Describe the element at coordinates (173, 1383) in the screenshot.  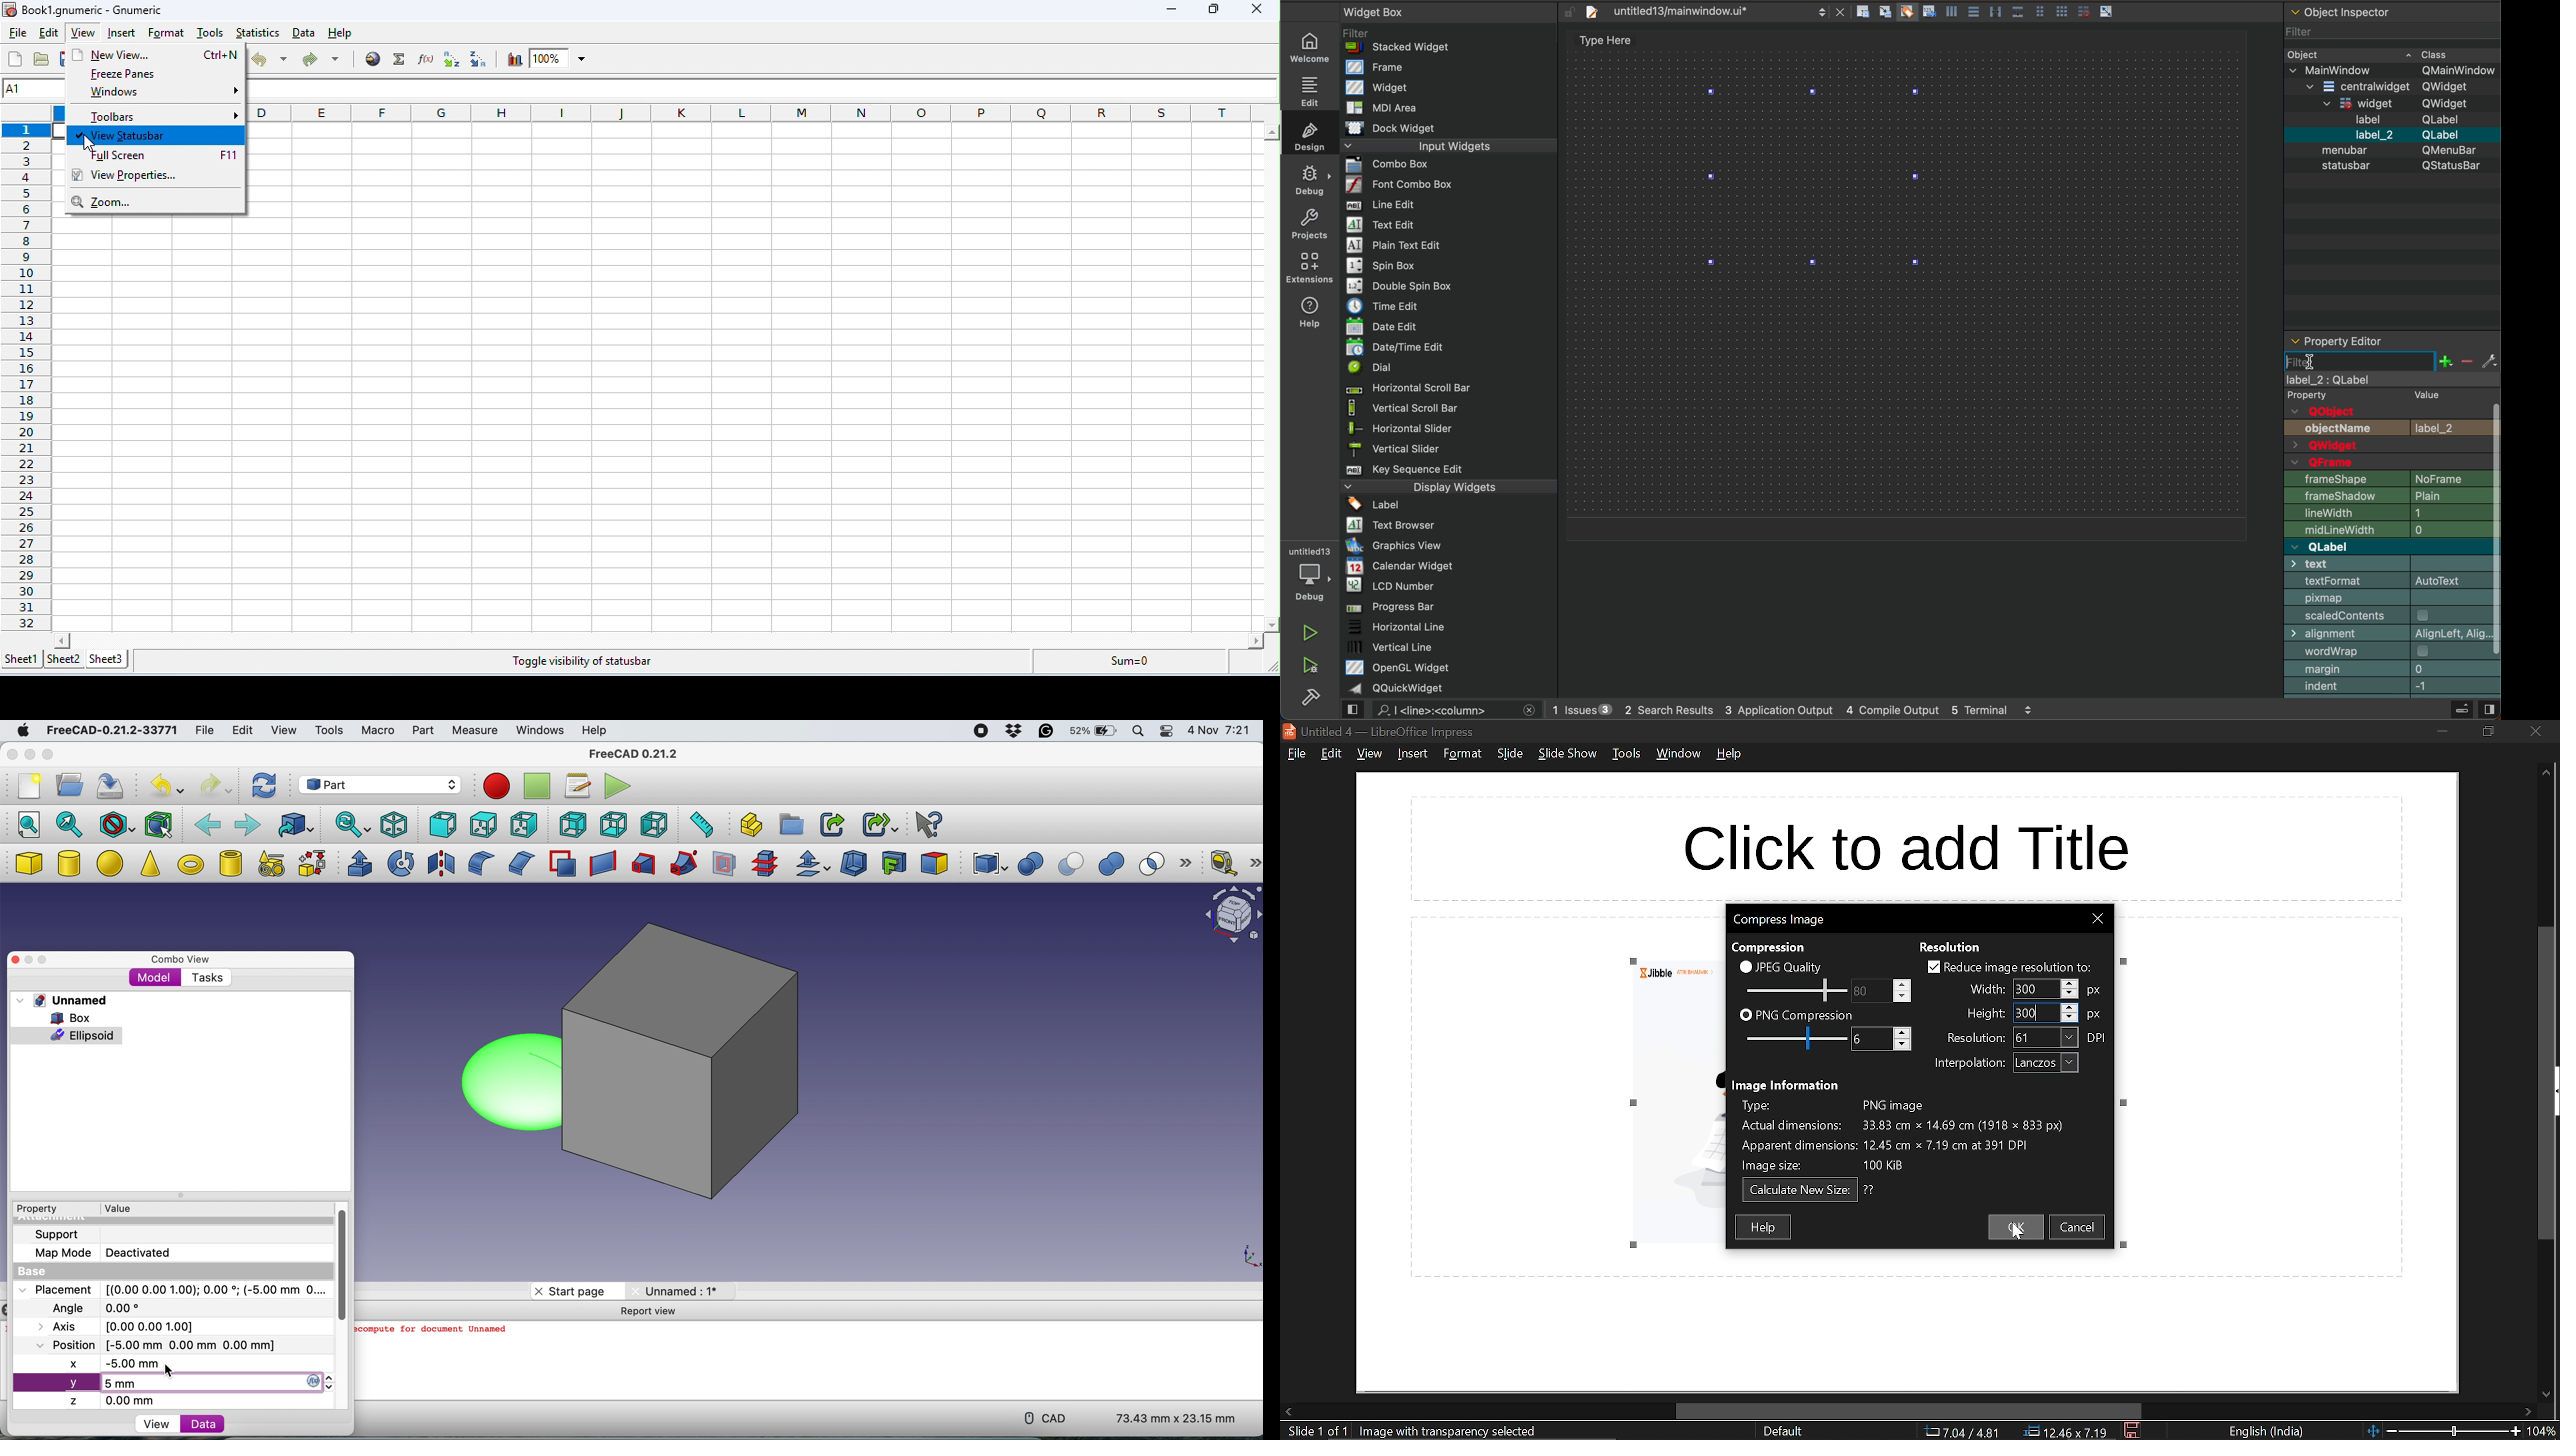
I see `y 5 mm` at that location.